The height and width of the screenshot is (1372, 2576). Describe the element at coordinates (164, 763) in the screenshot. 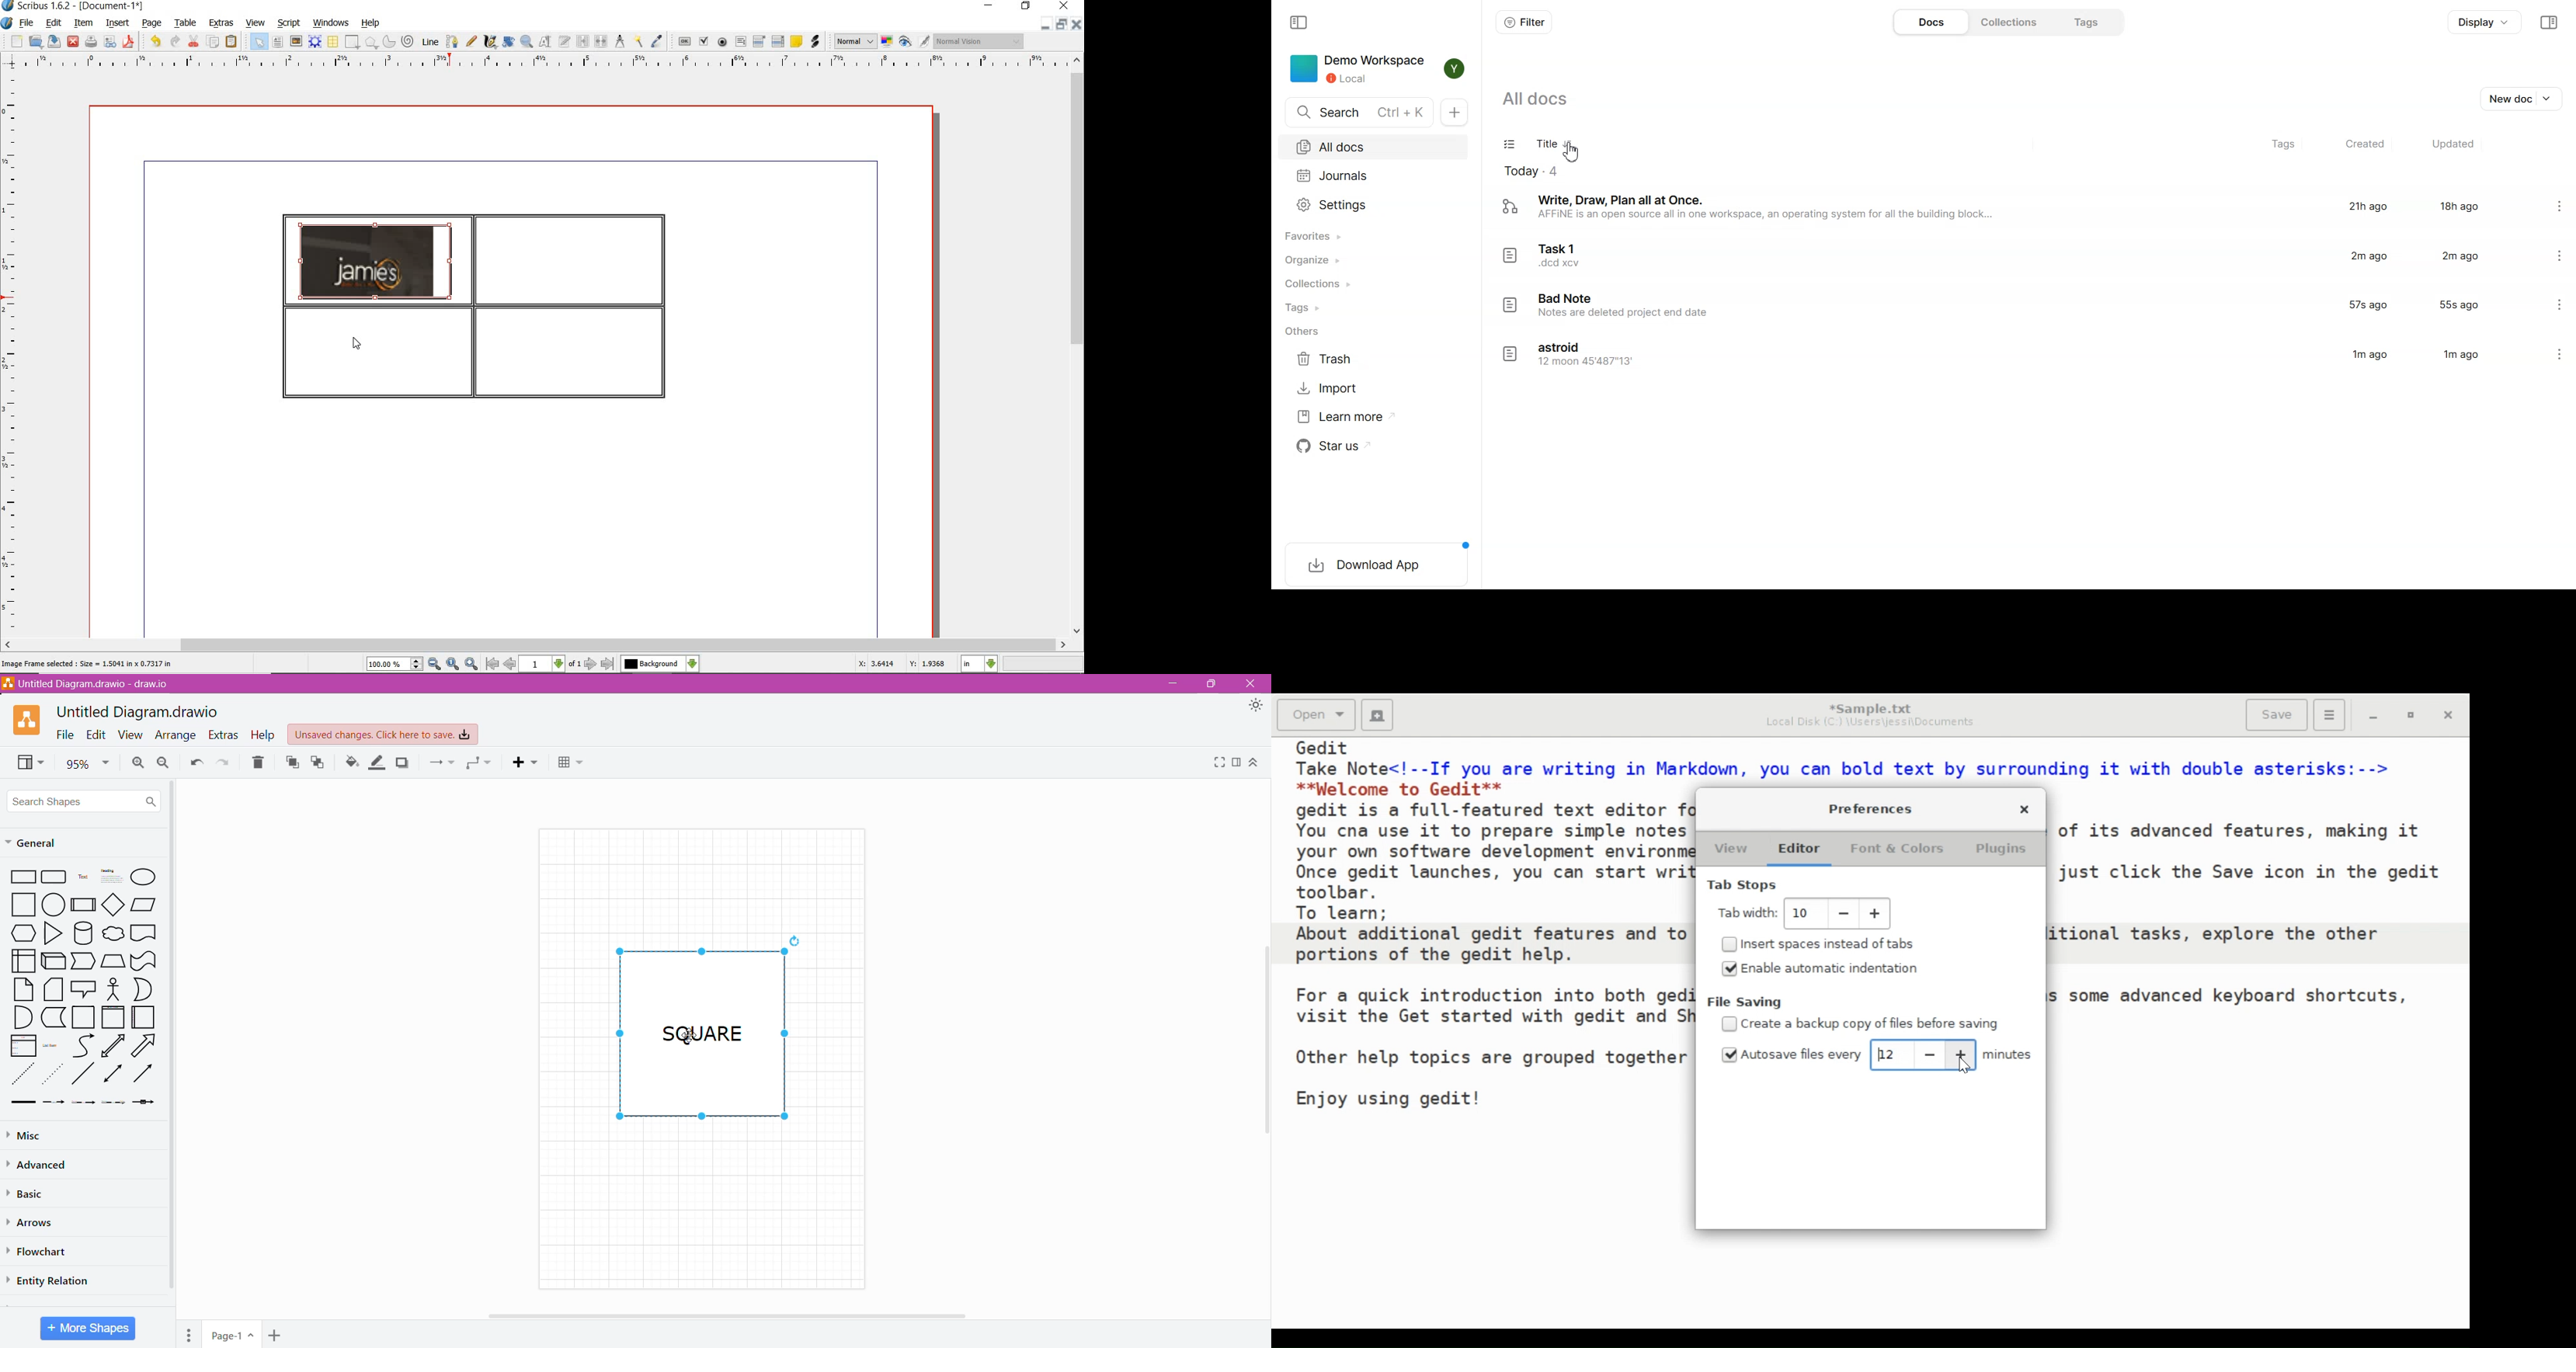

I see `Zoom Out` at that location.